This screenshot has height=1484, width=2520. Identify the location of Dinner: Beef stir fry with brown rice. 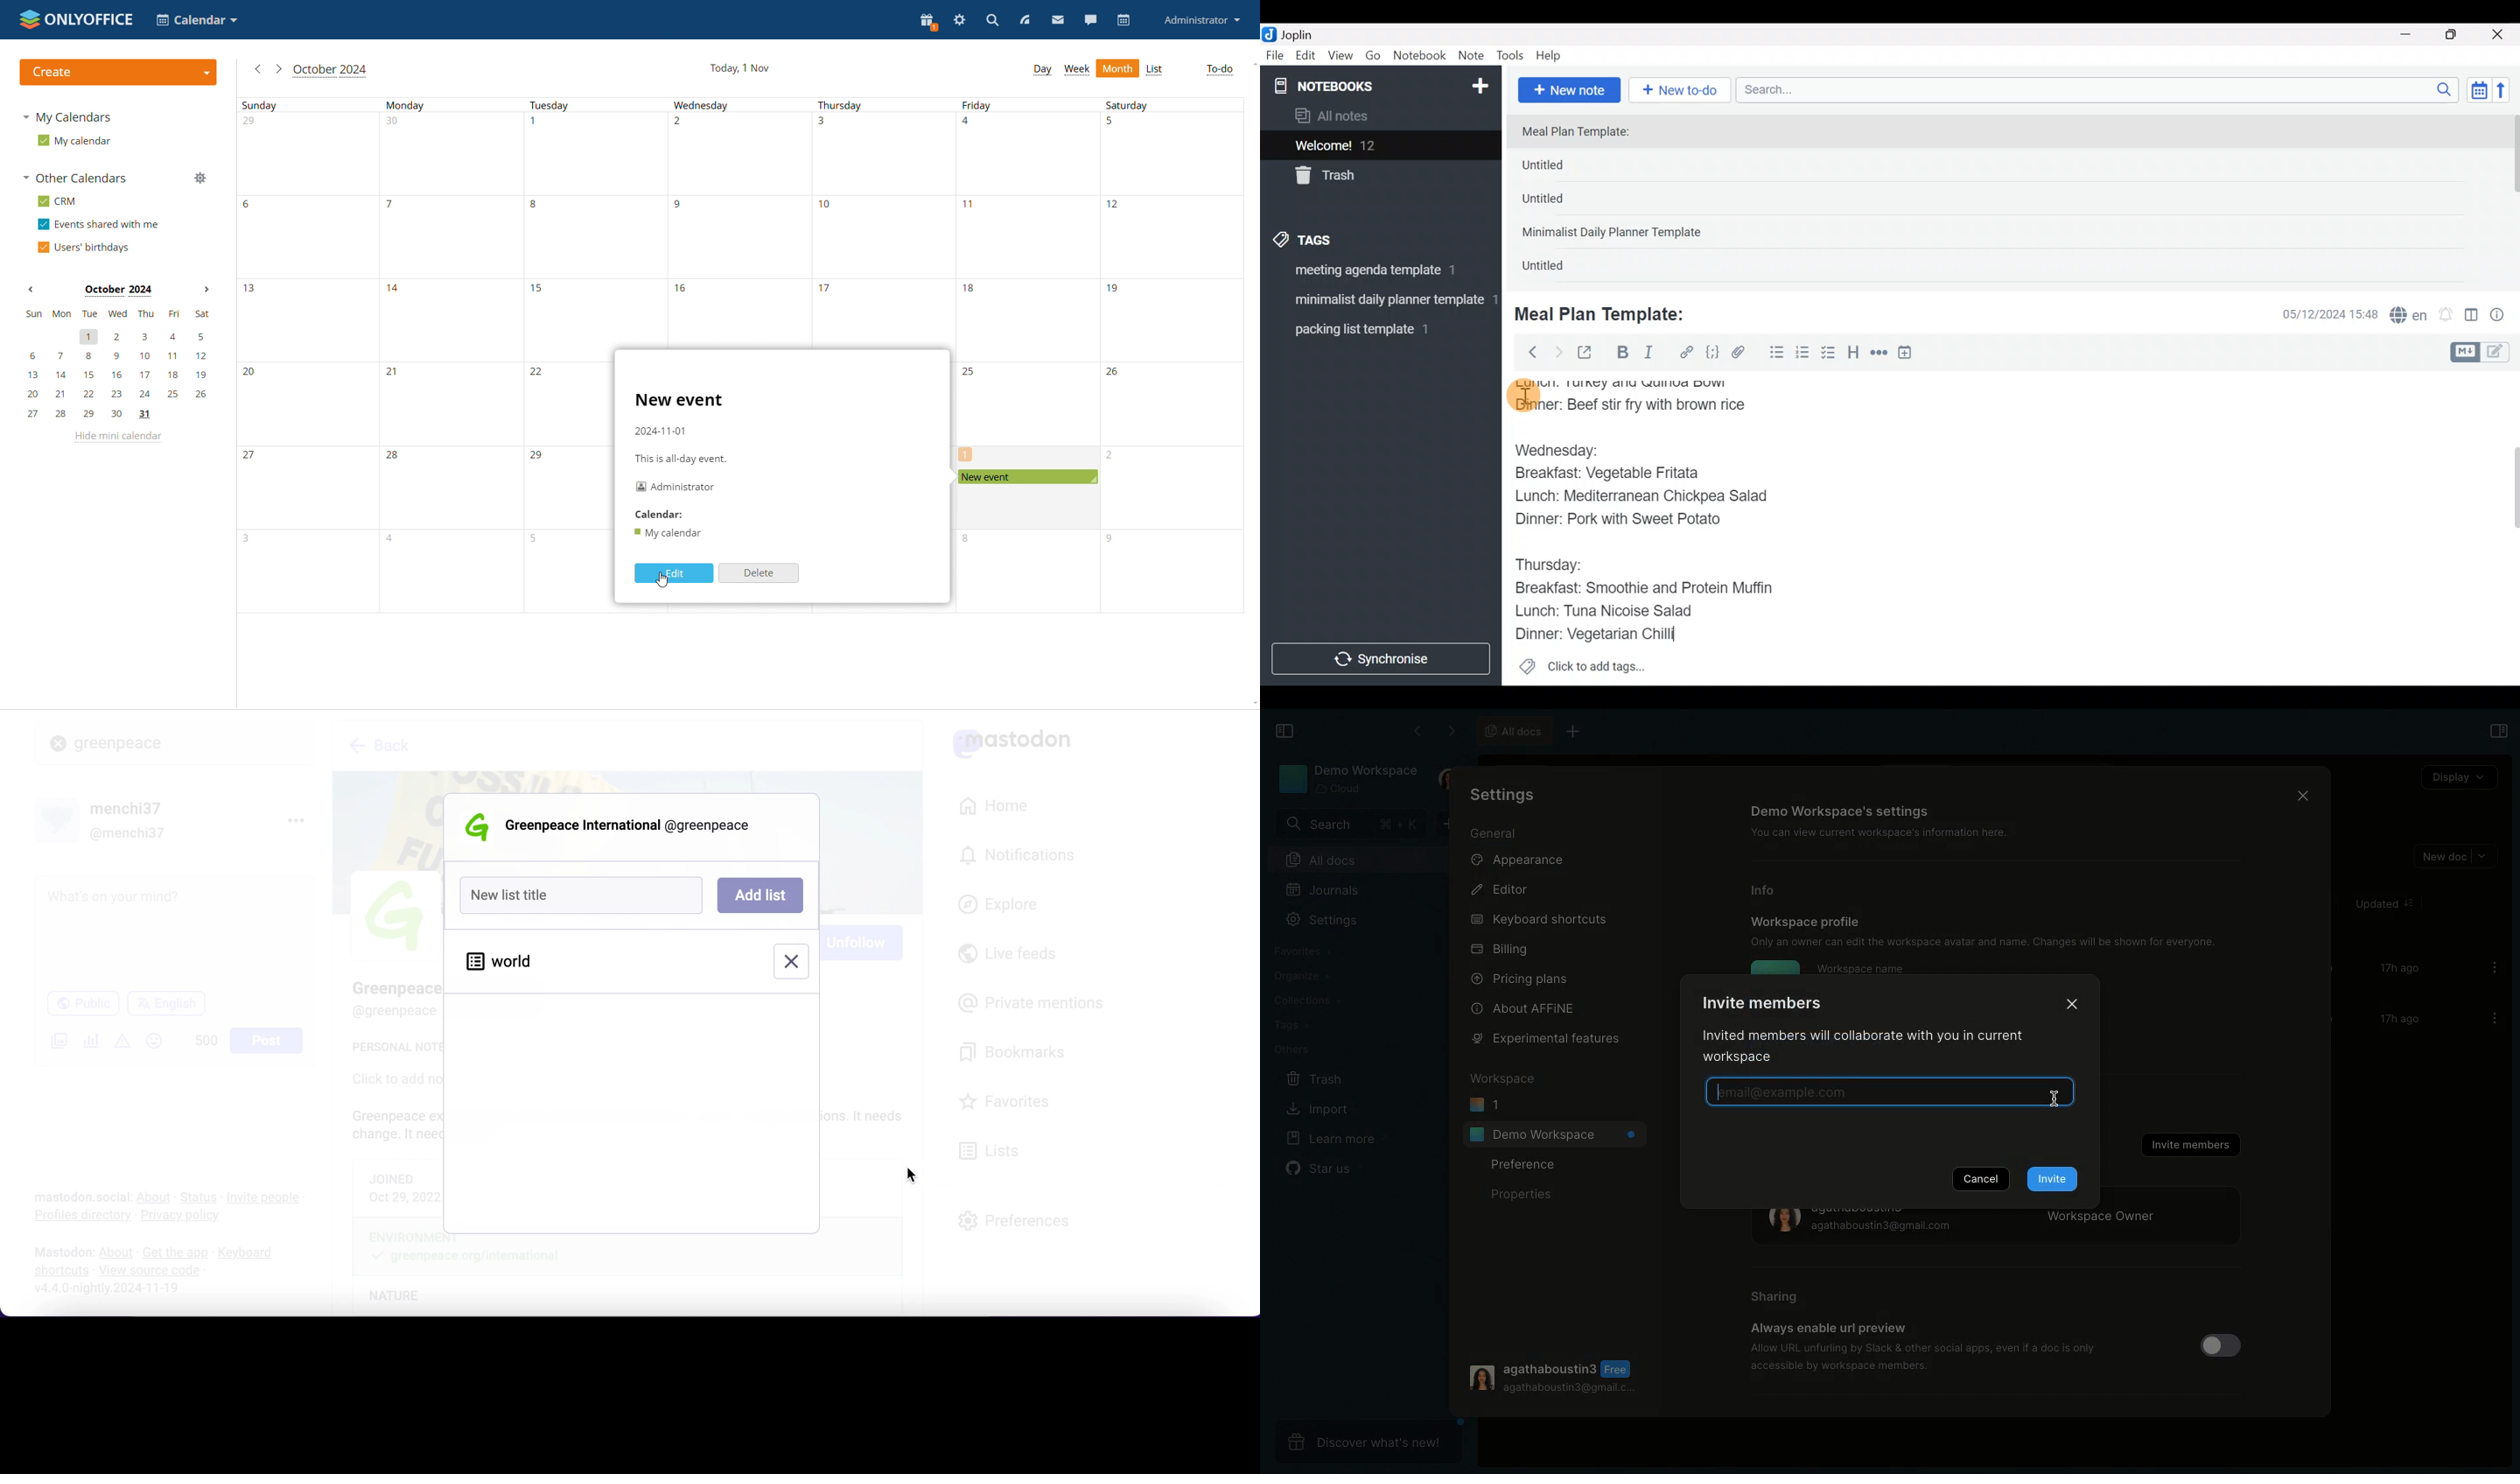
(1631, 404).